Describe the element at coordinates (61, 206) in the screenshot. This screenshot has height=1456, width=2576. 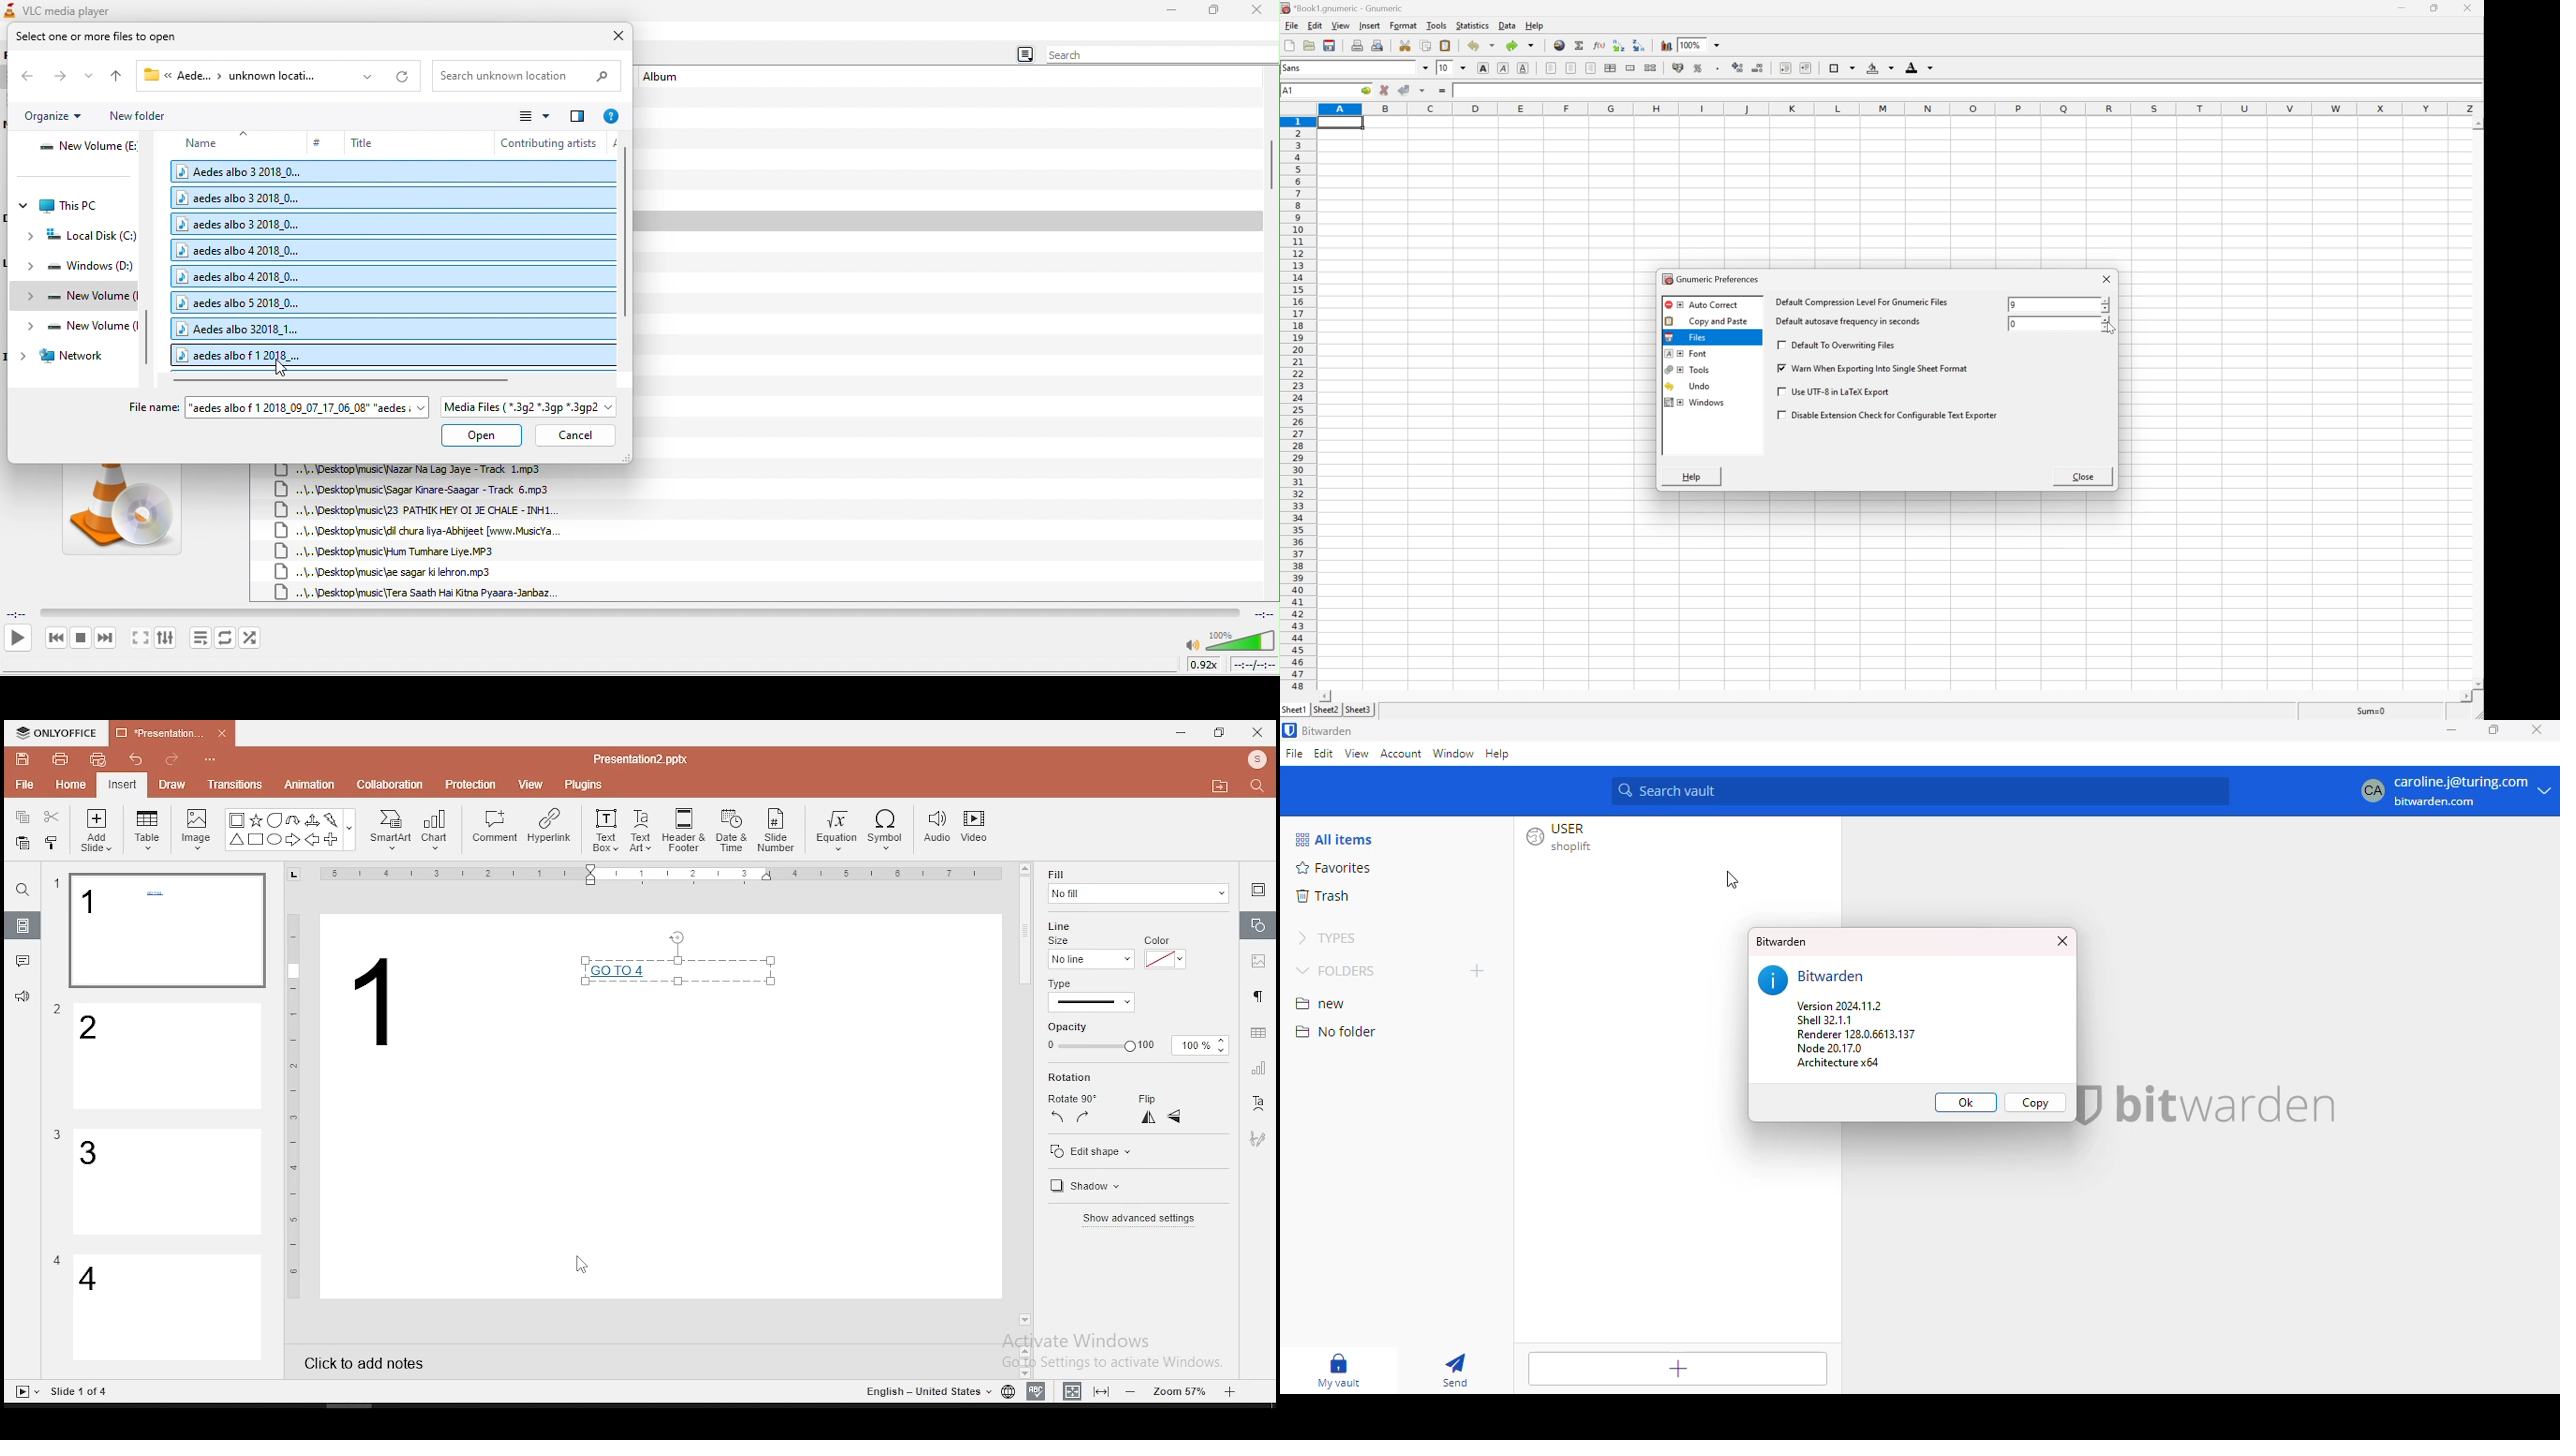
I see `this pc` at that location.